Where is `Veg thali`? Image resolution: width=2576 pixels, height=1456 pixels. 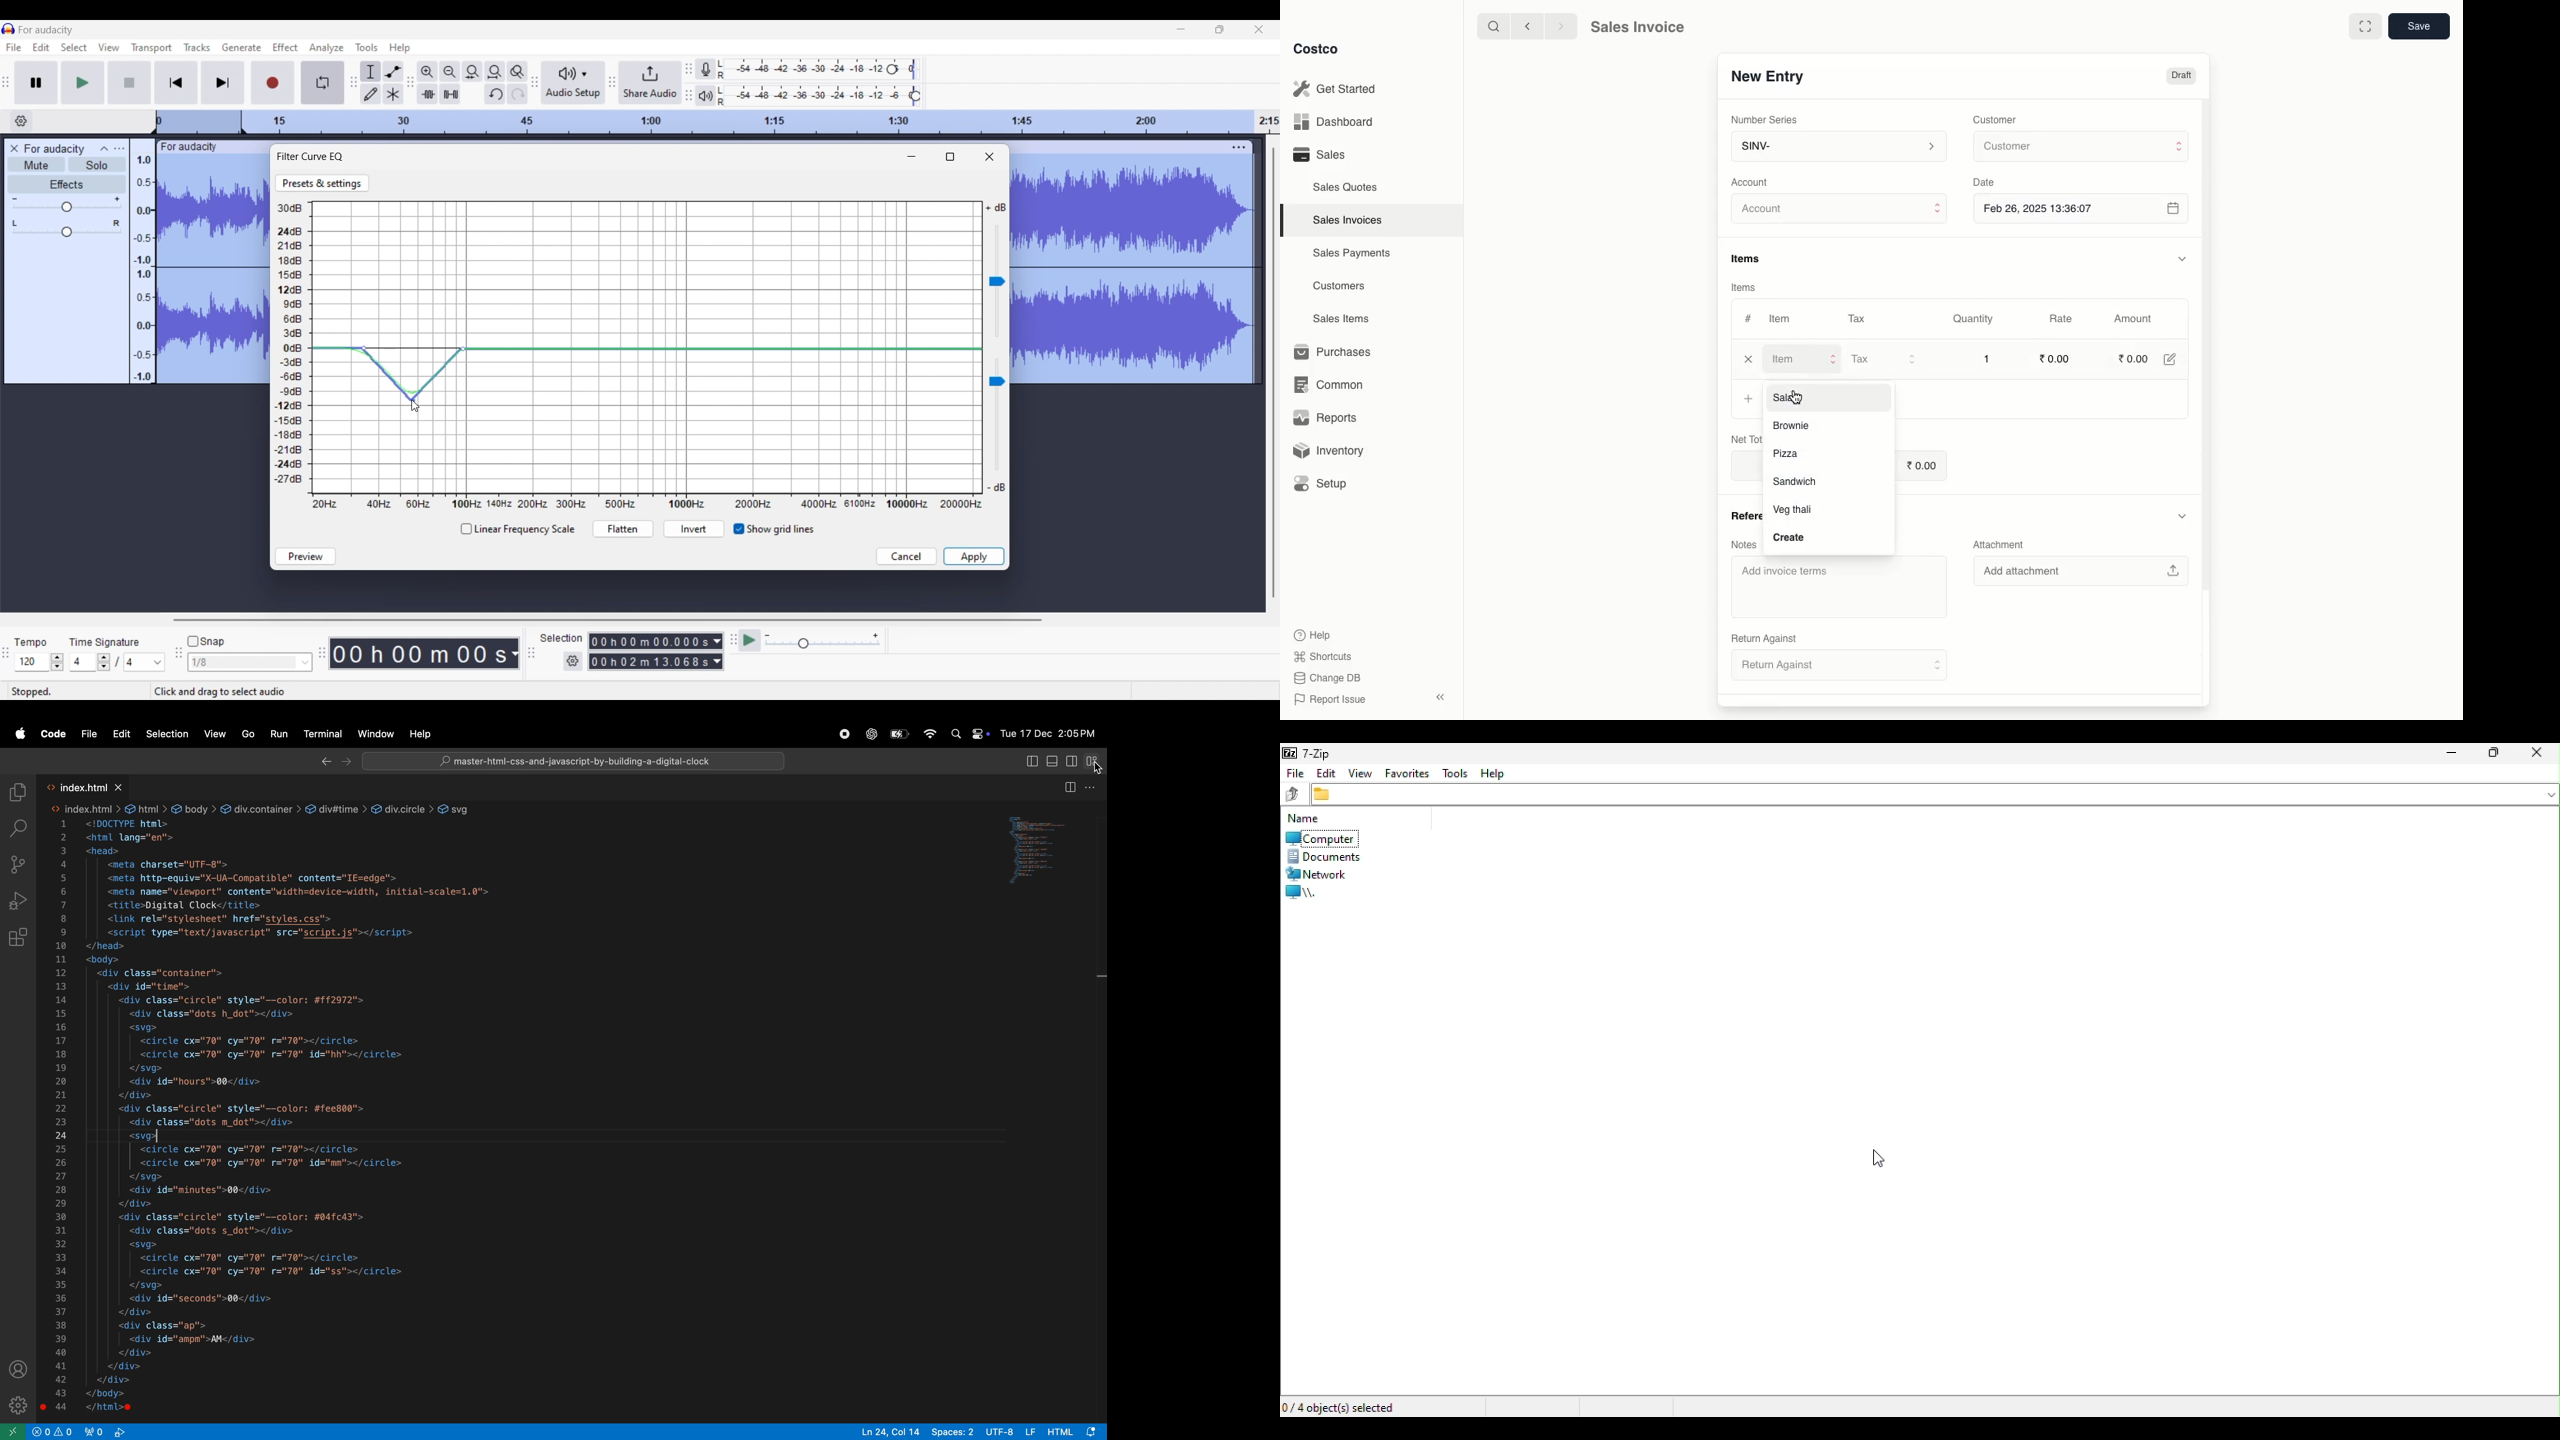
Veg thali is located at coordinates (1794, 510).